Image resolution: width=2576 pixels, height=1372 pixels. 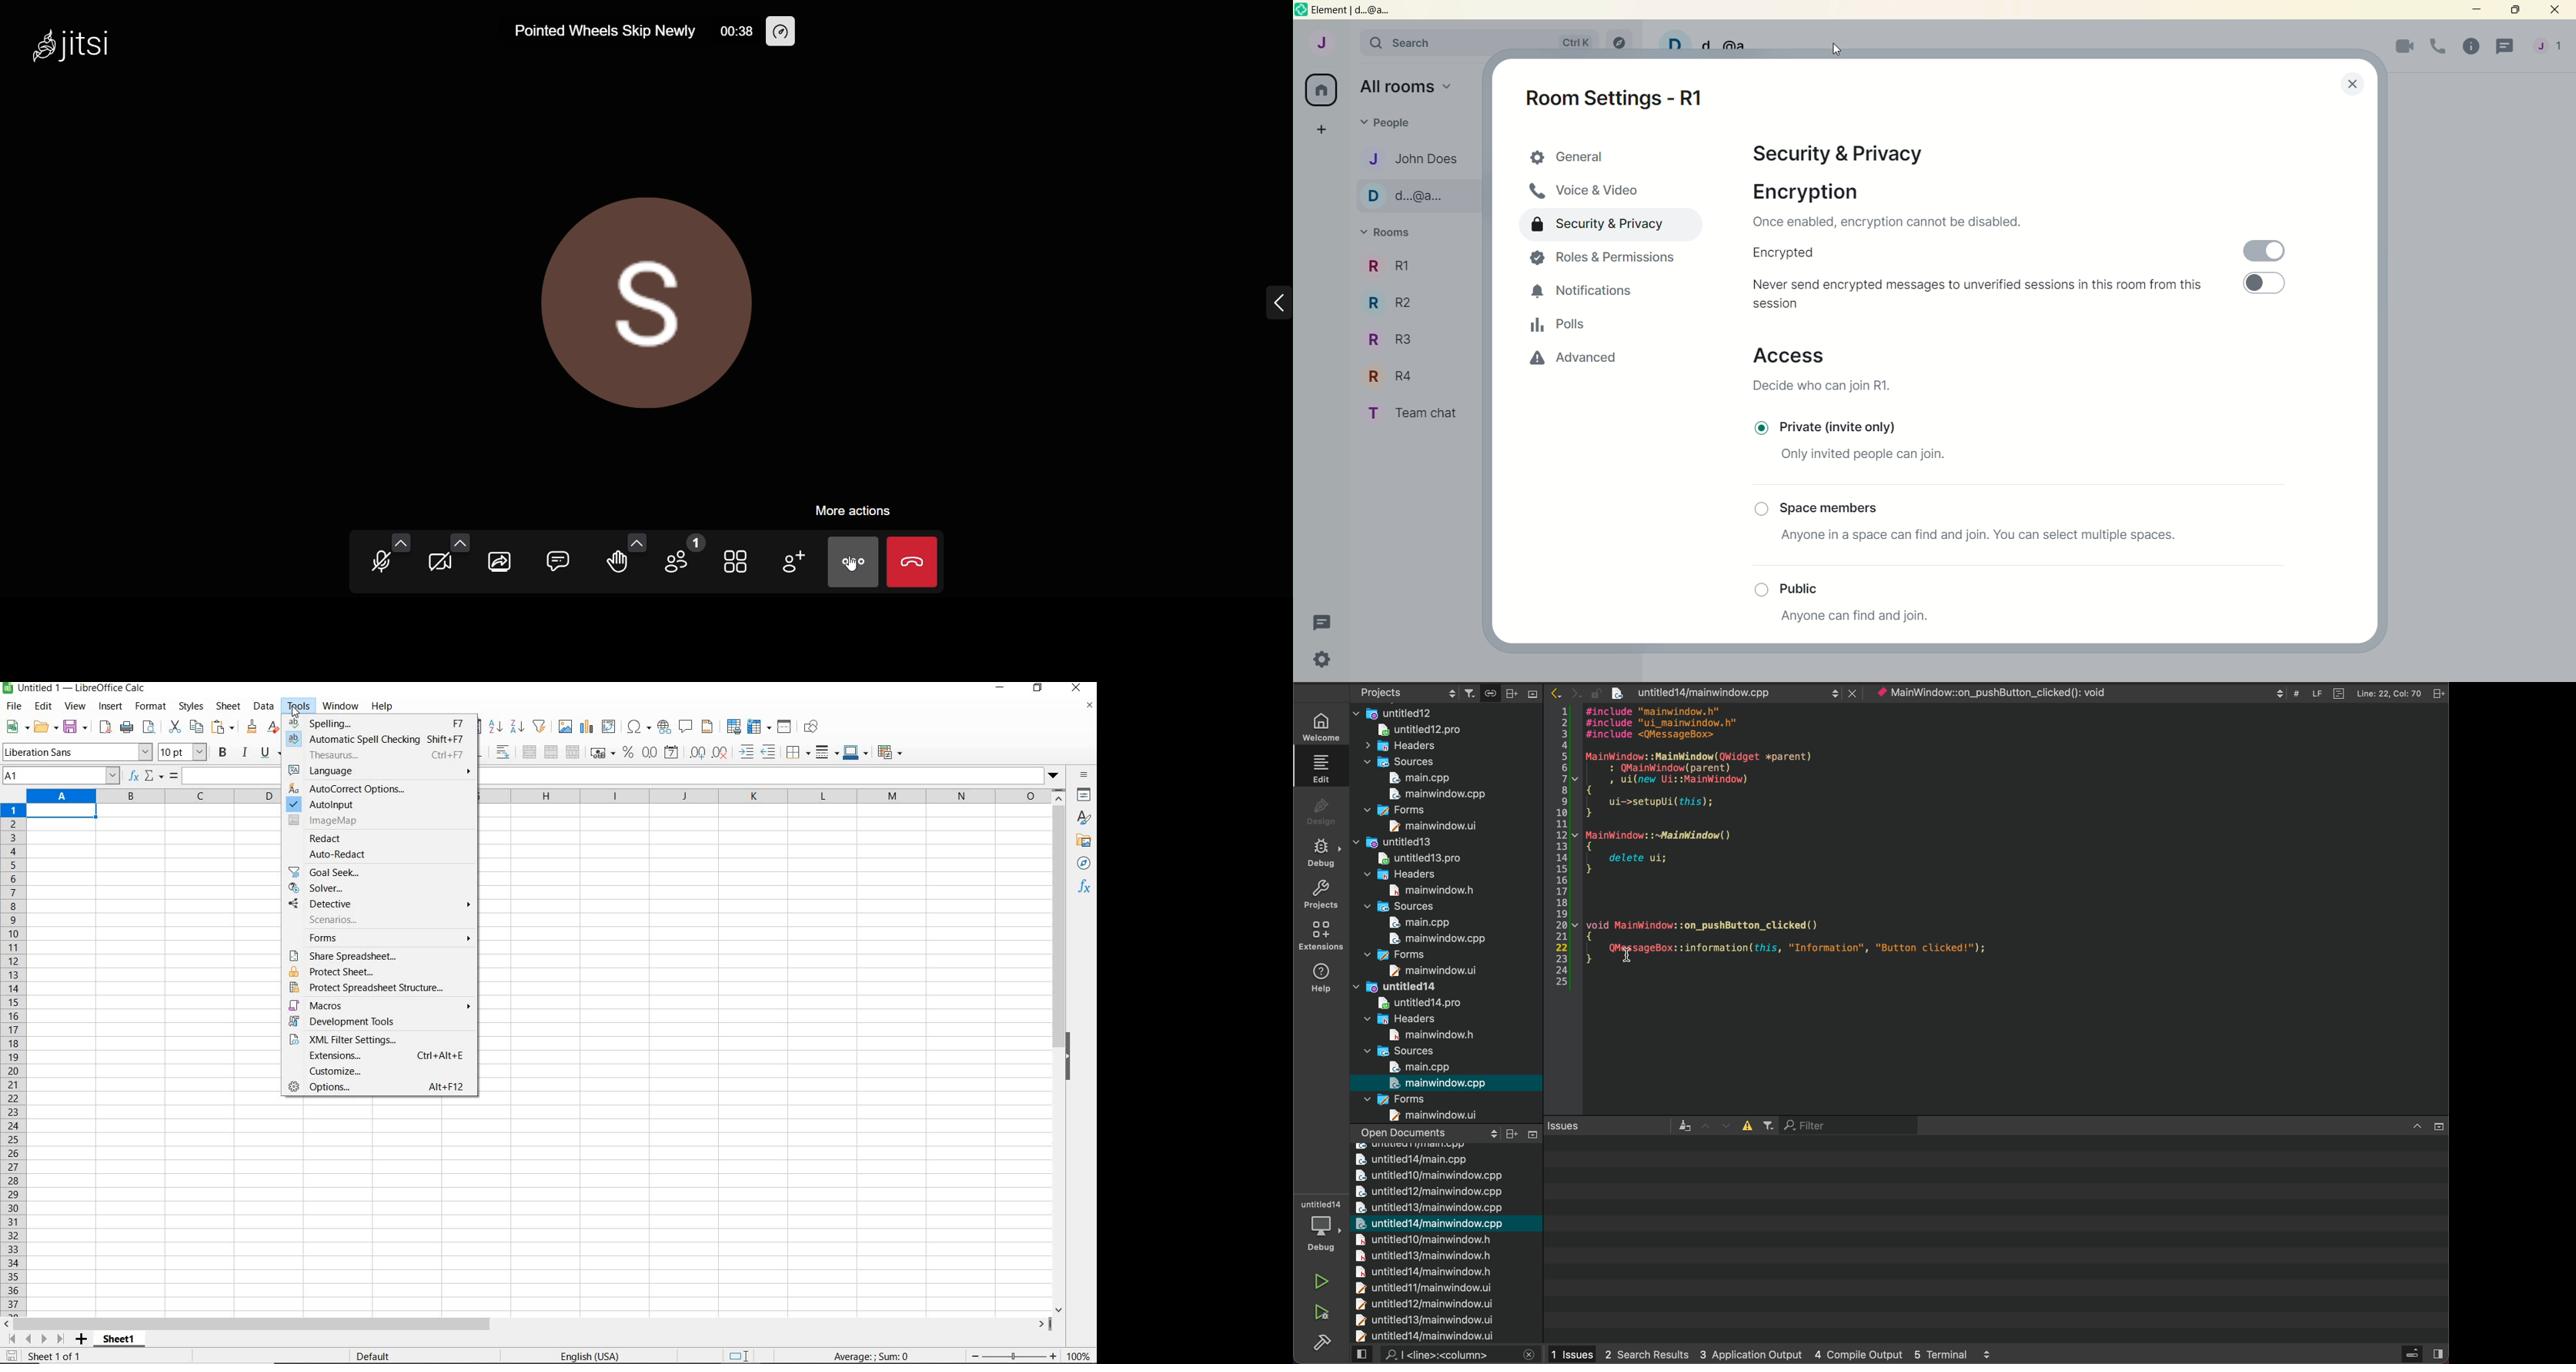 What do you see at coordinates (605, 31) in the screenshot?
I see `Pointed Wheels Skip Newly` at bounding box center [605, 31].